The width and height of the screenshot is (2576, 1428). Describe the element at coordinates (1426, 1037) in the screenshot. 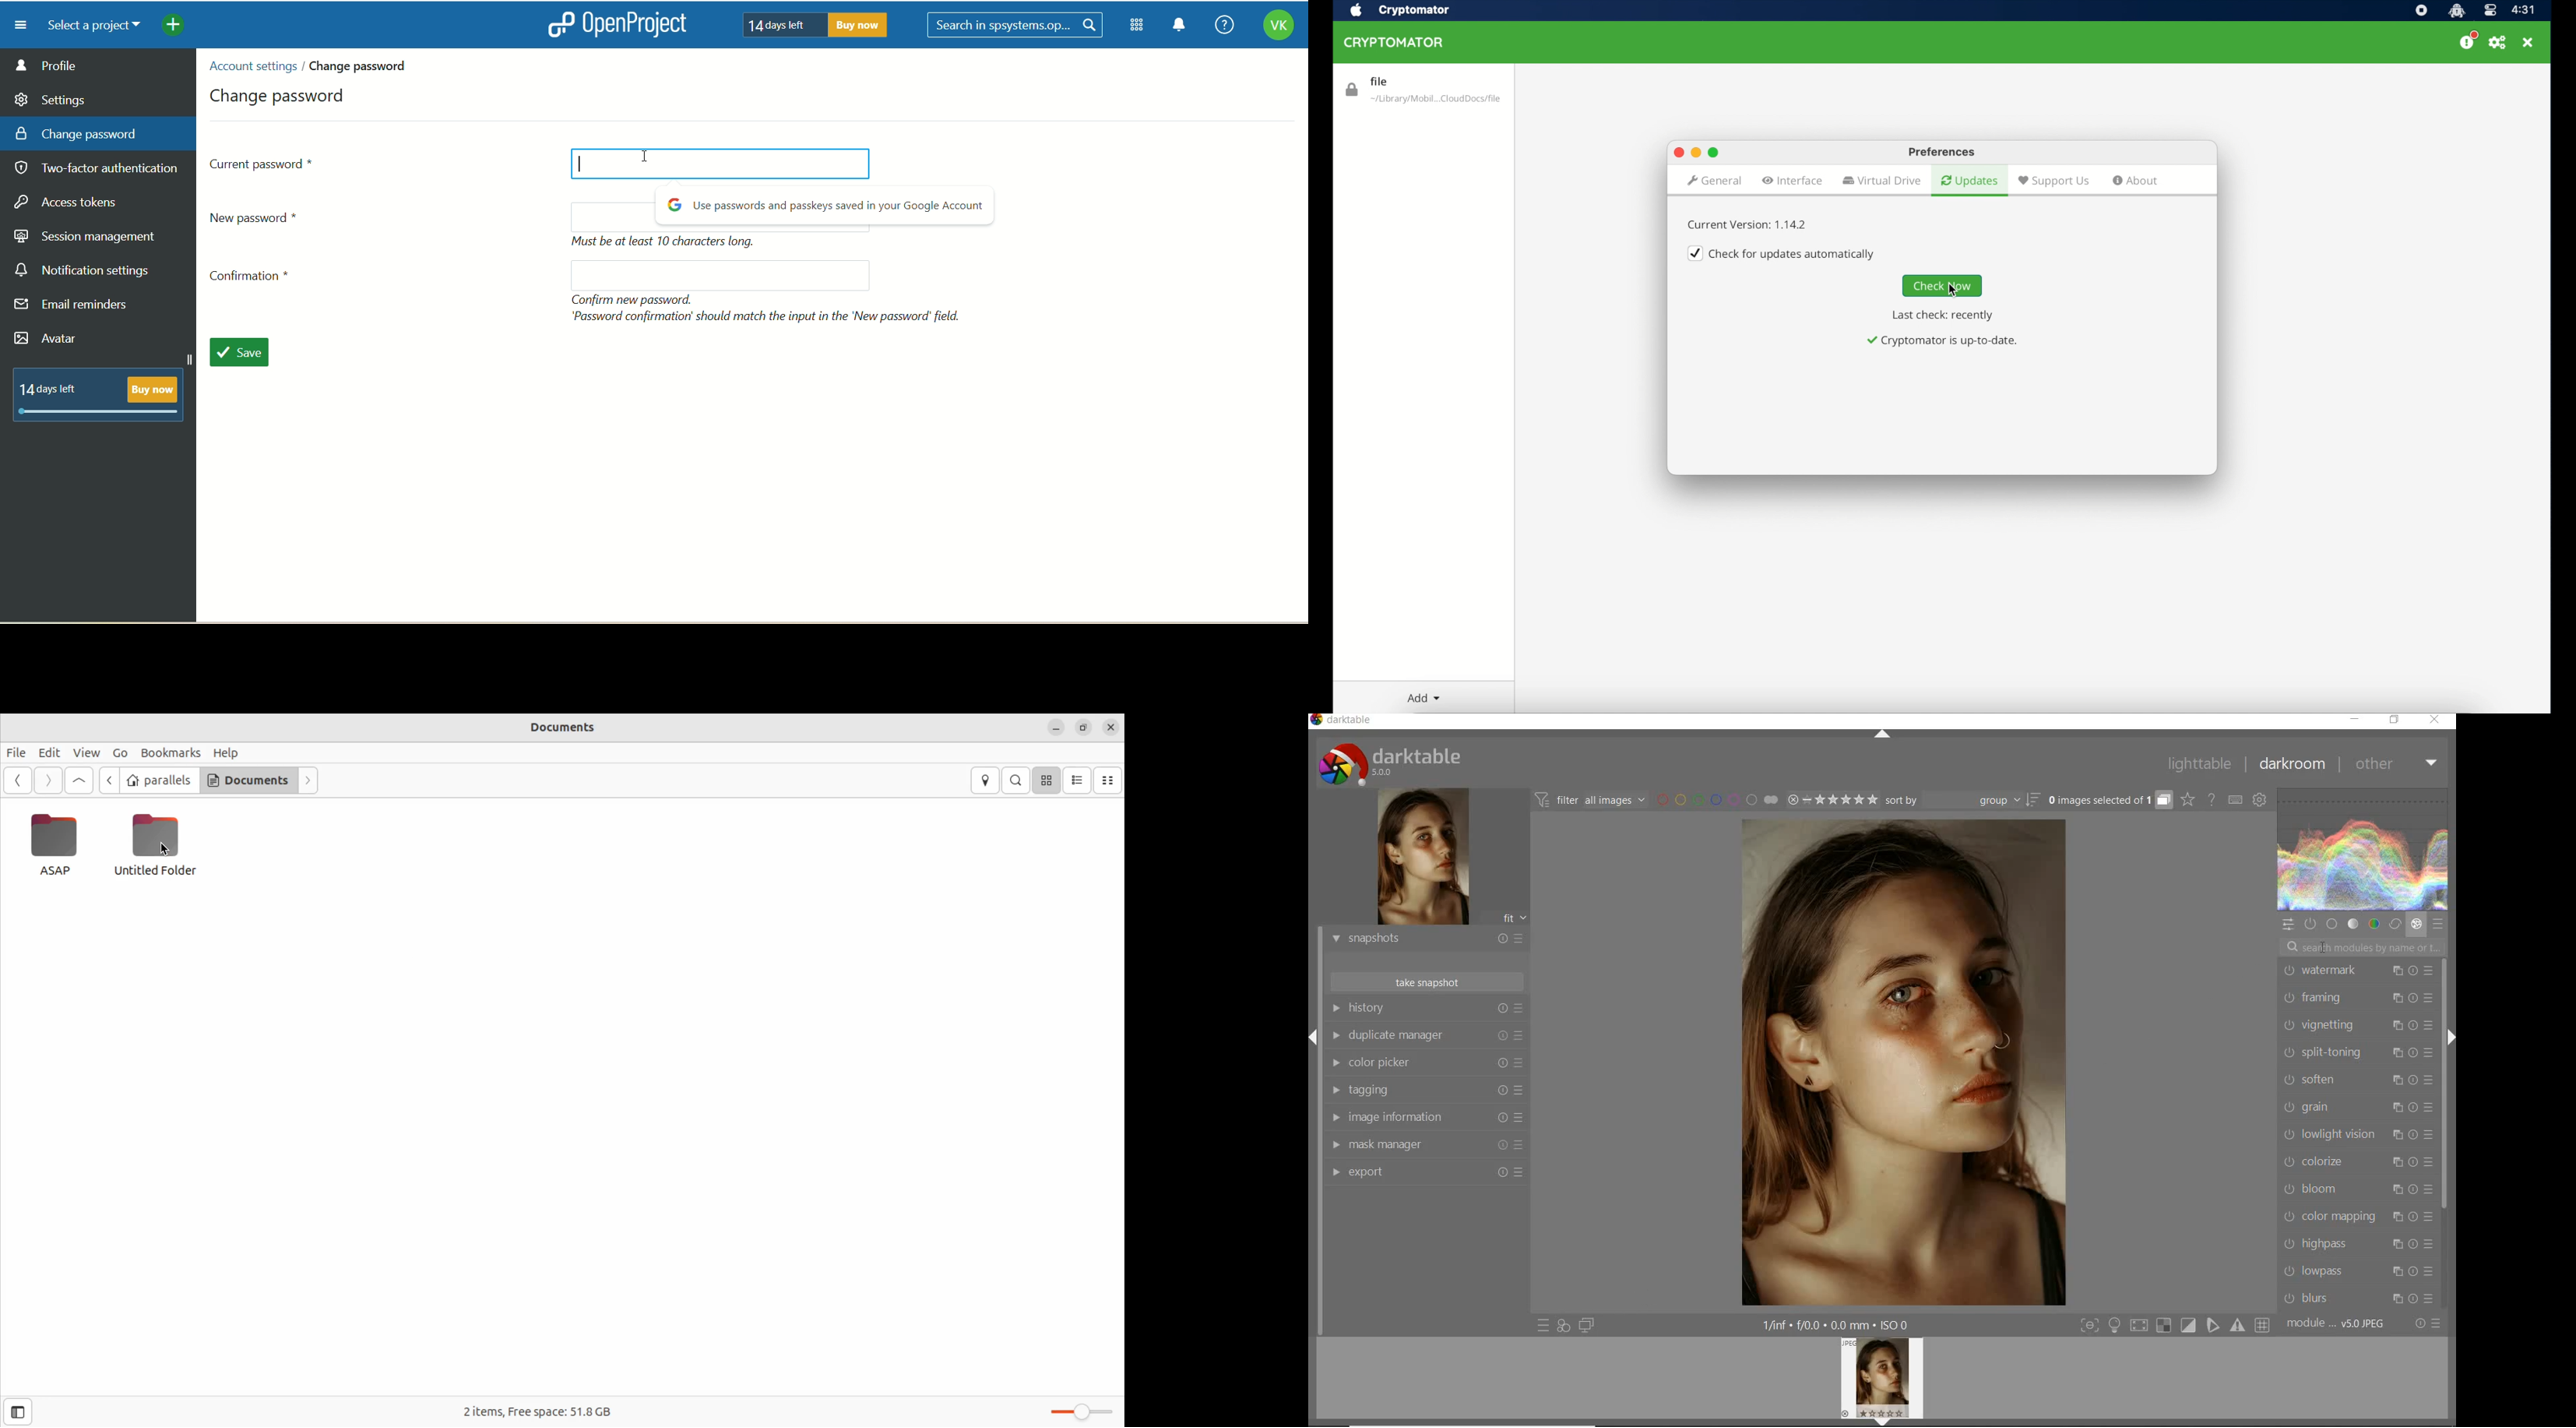

I see `duplicate manager` at that location.